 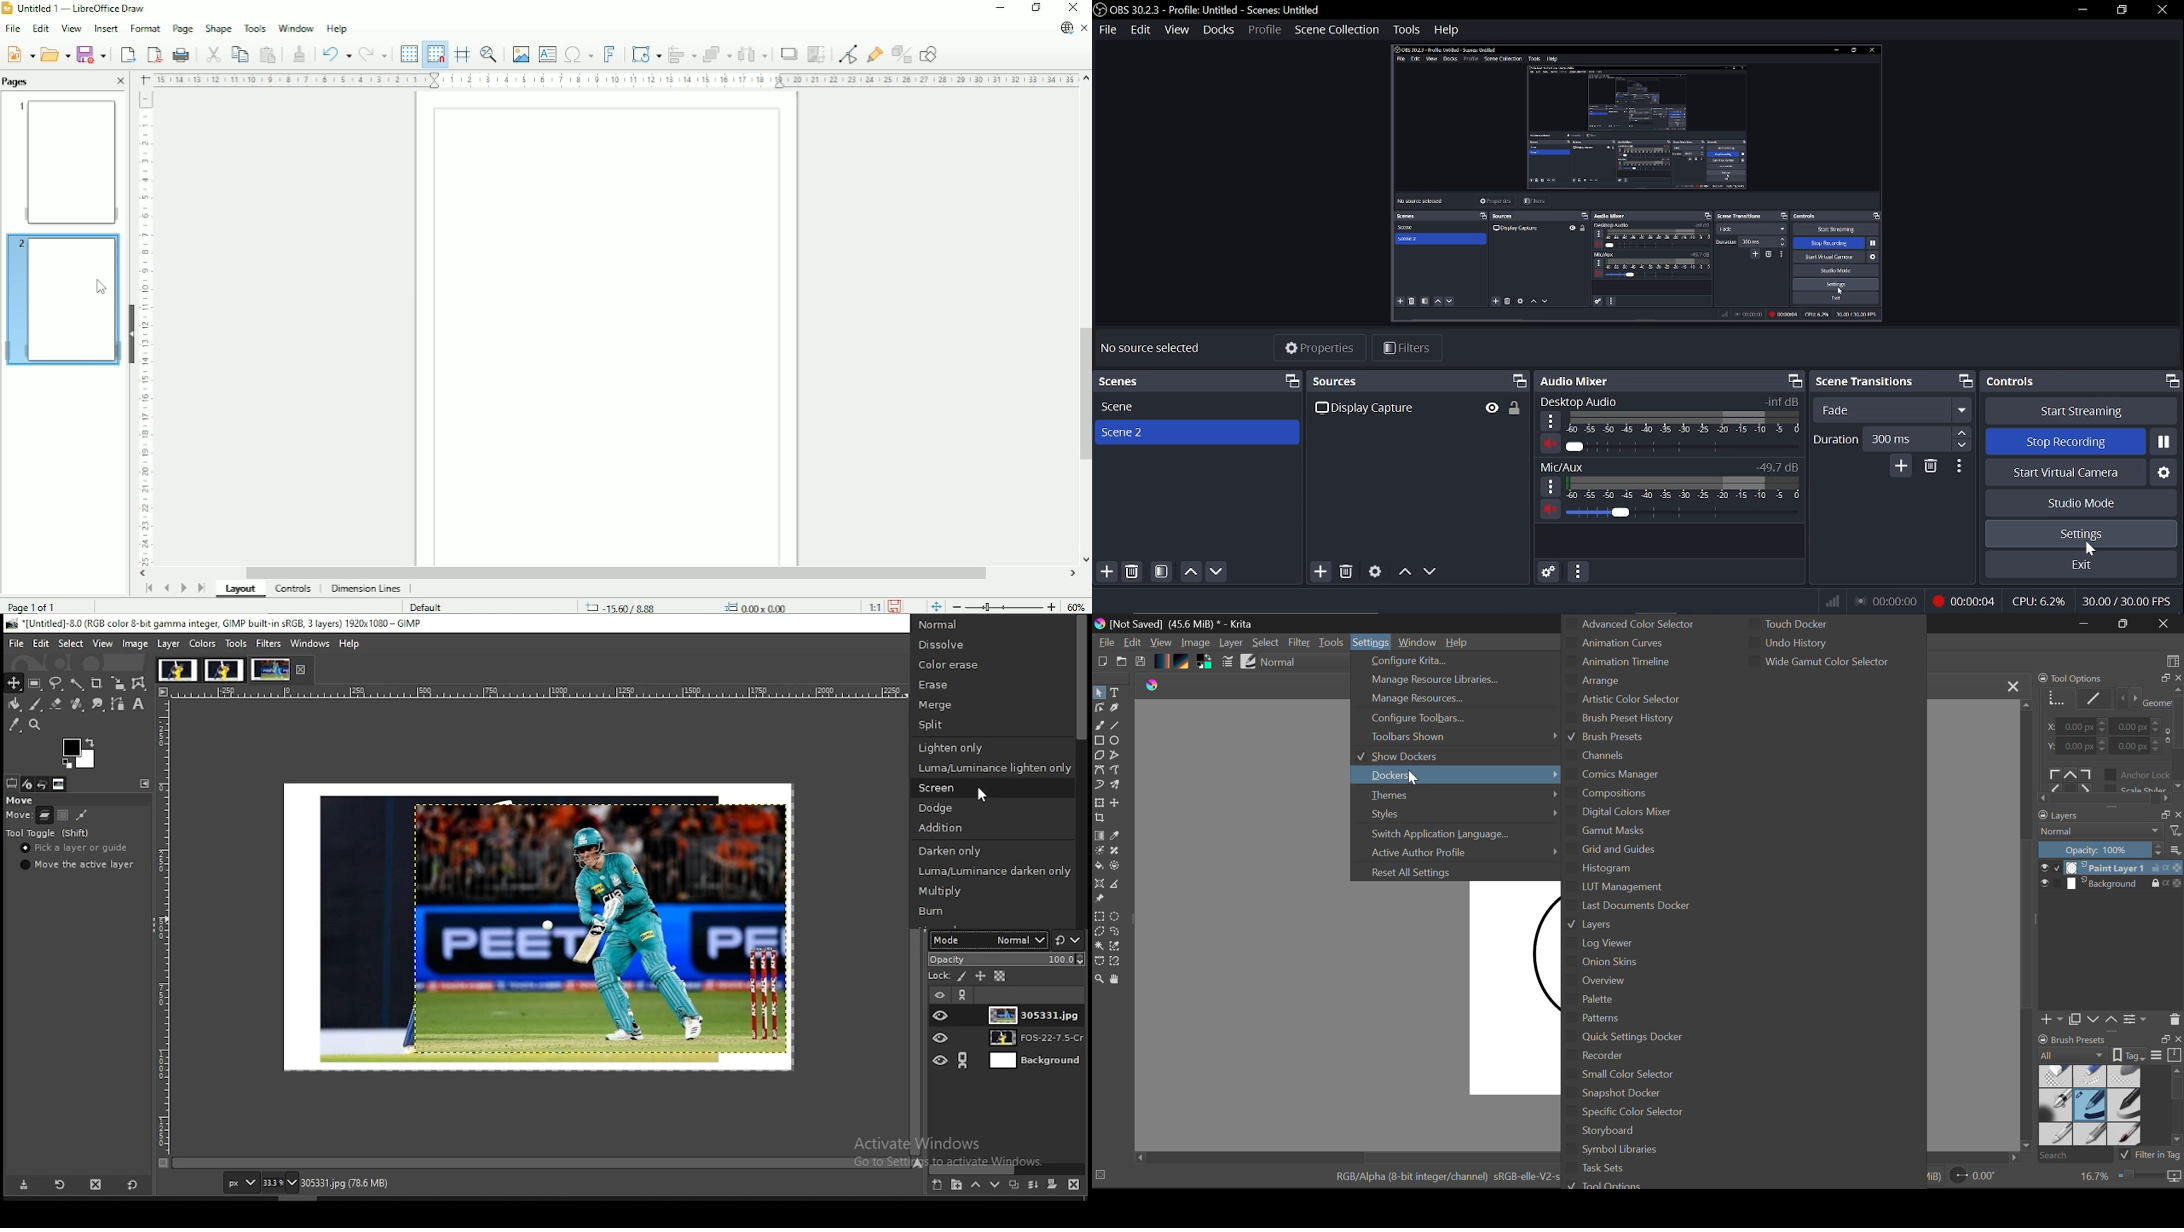 What do you see at coordinates (1227, 662) in the screenshot?
I see `Brush Settings` at bounding box center [1227, 662].